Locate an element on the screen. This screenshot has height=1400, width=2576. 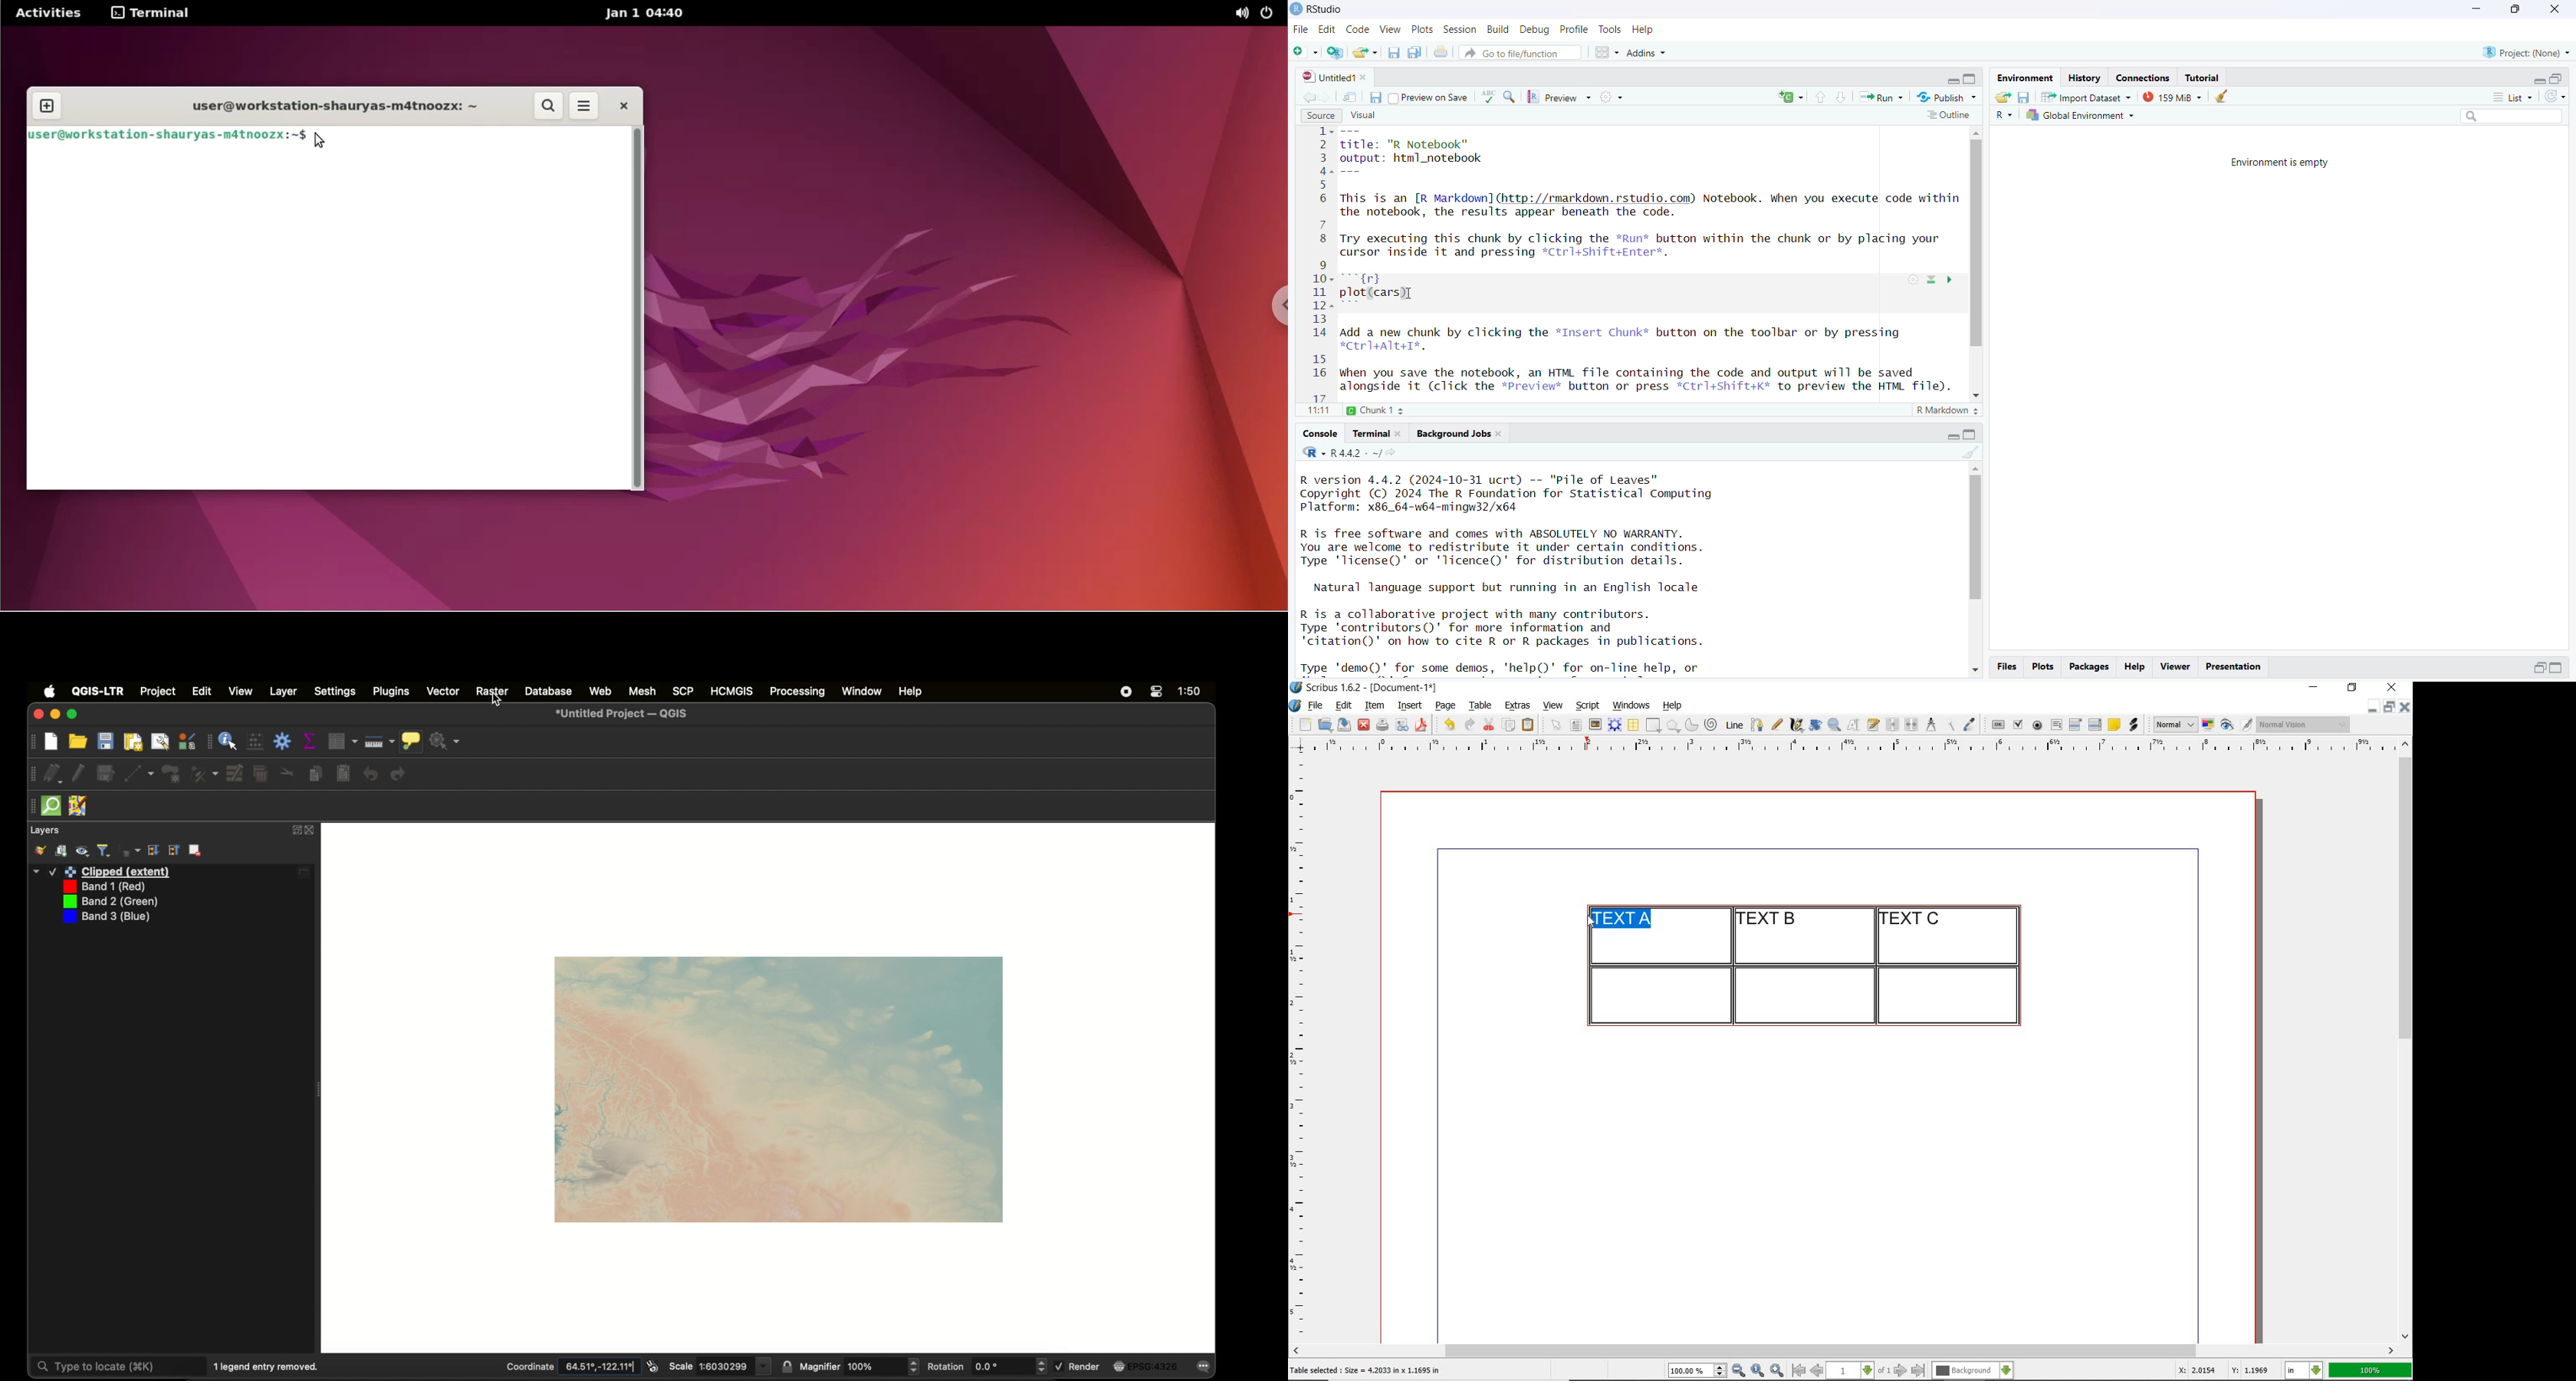
maximize is located at coordinates (2514, 10).